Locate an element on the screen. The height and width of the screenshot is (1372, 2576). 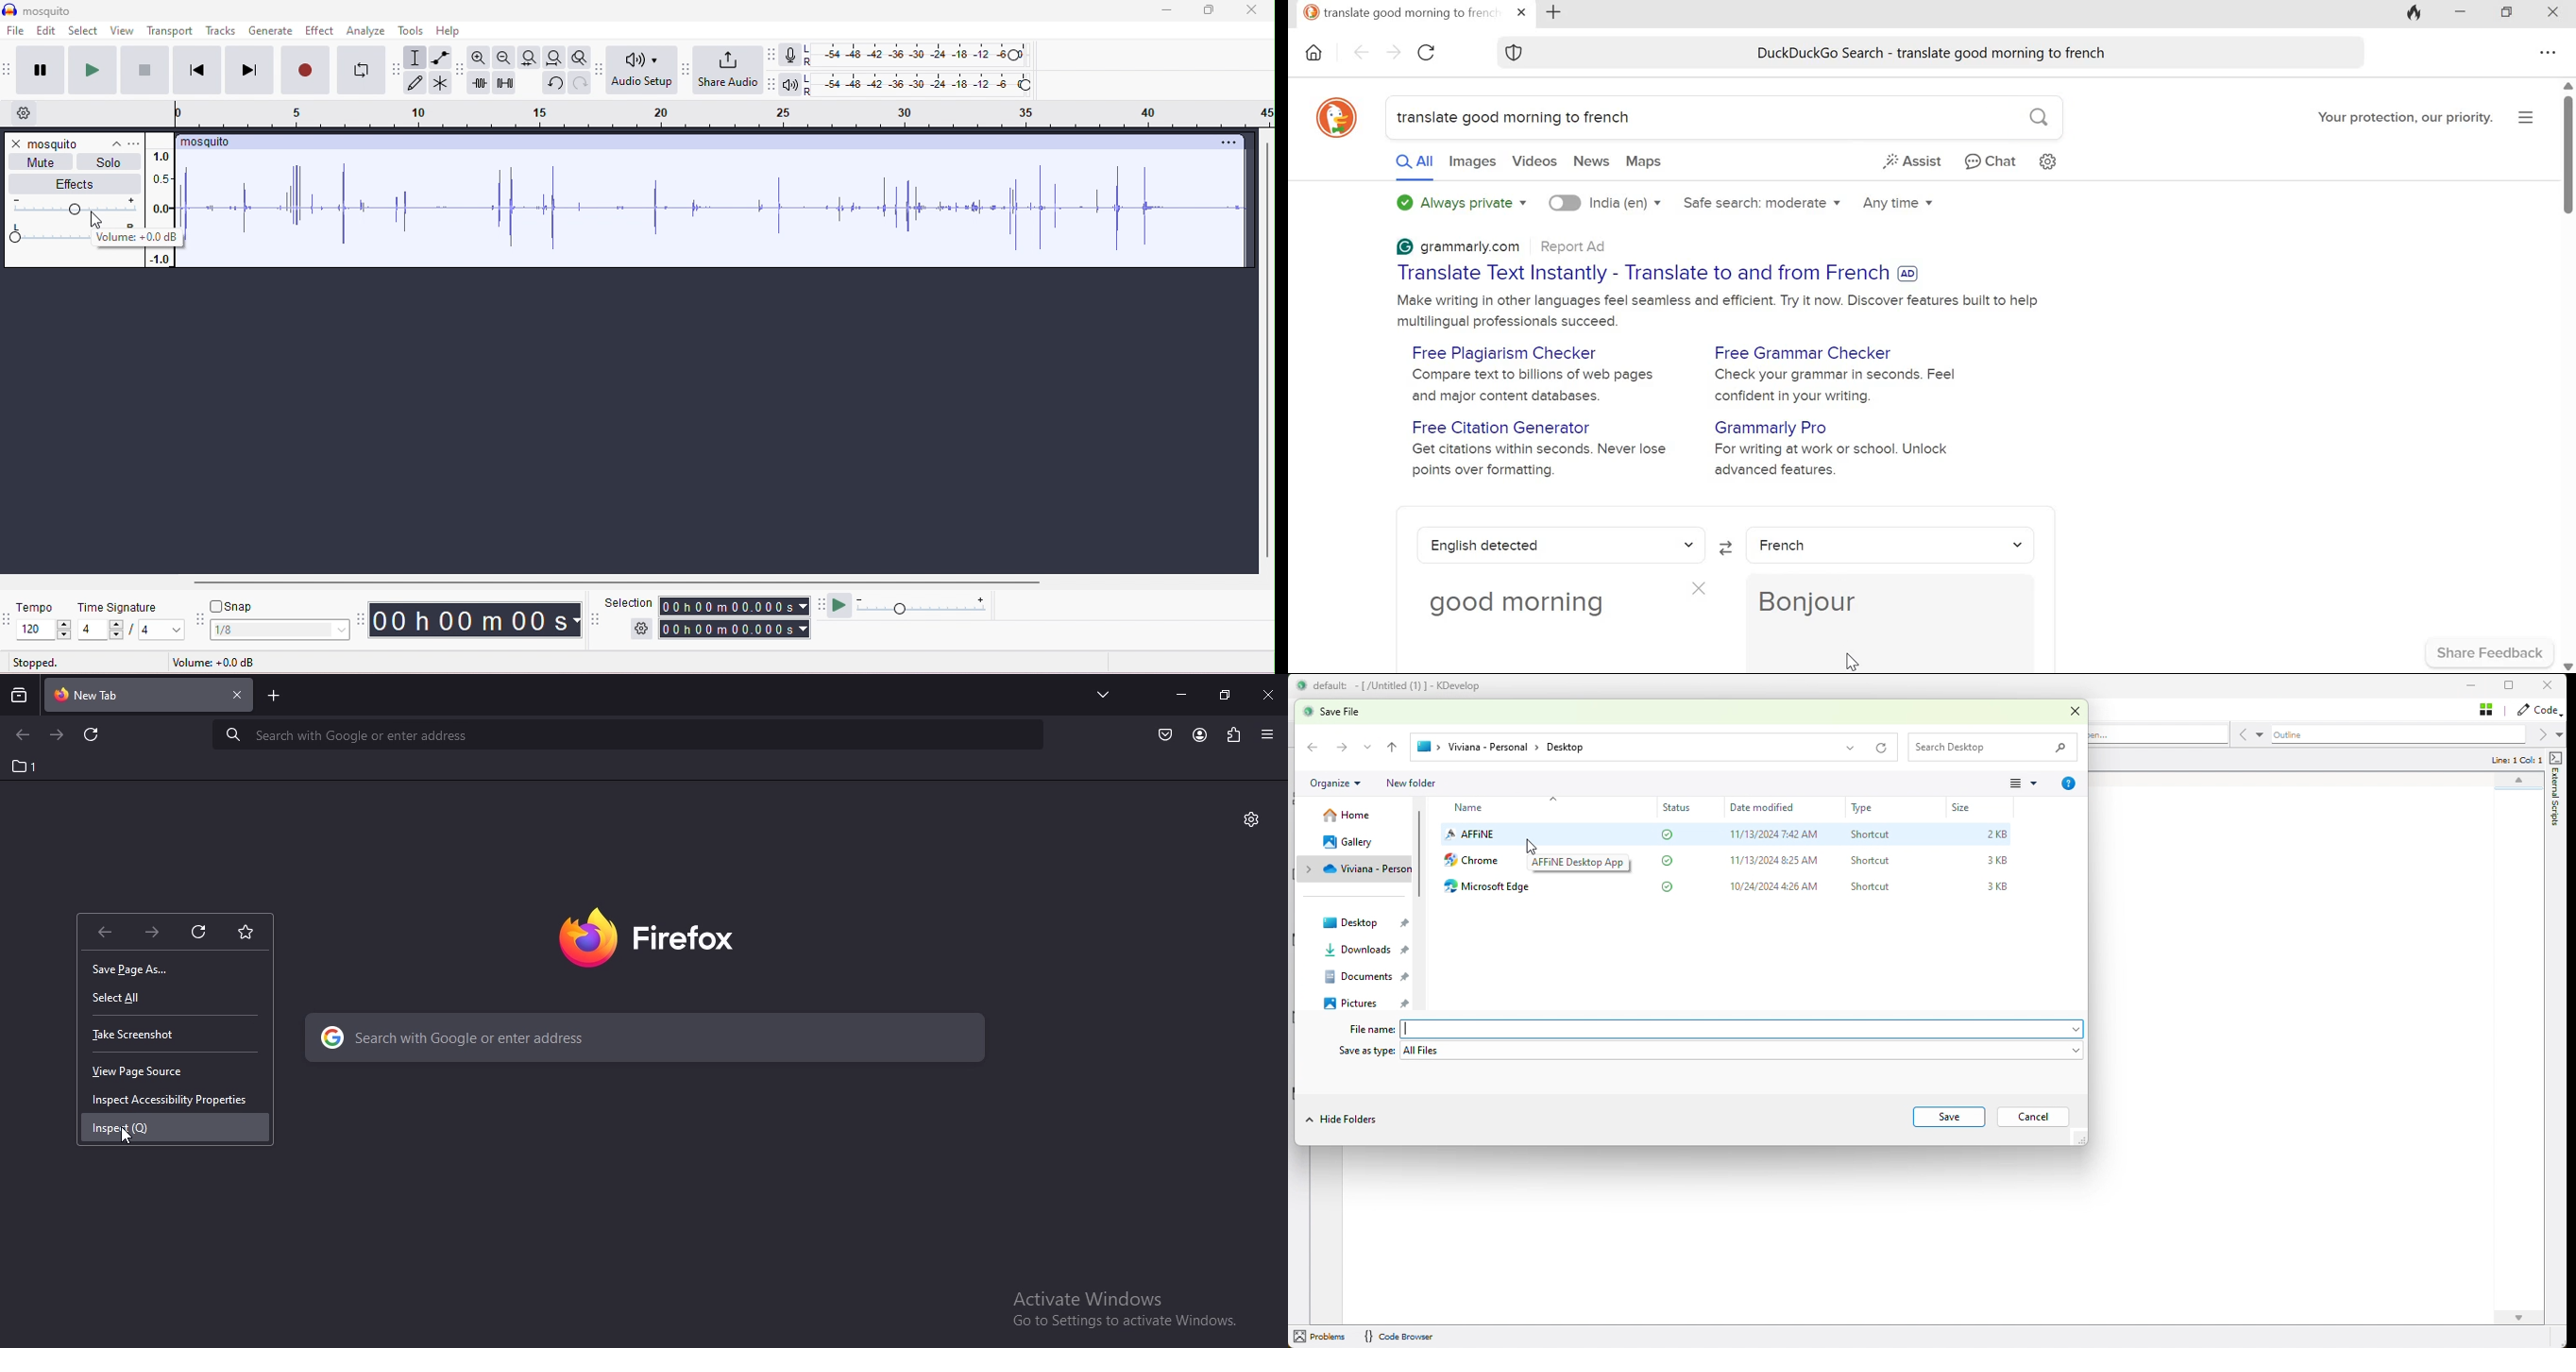
envelop is located at coordinates (440, 58).